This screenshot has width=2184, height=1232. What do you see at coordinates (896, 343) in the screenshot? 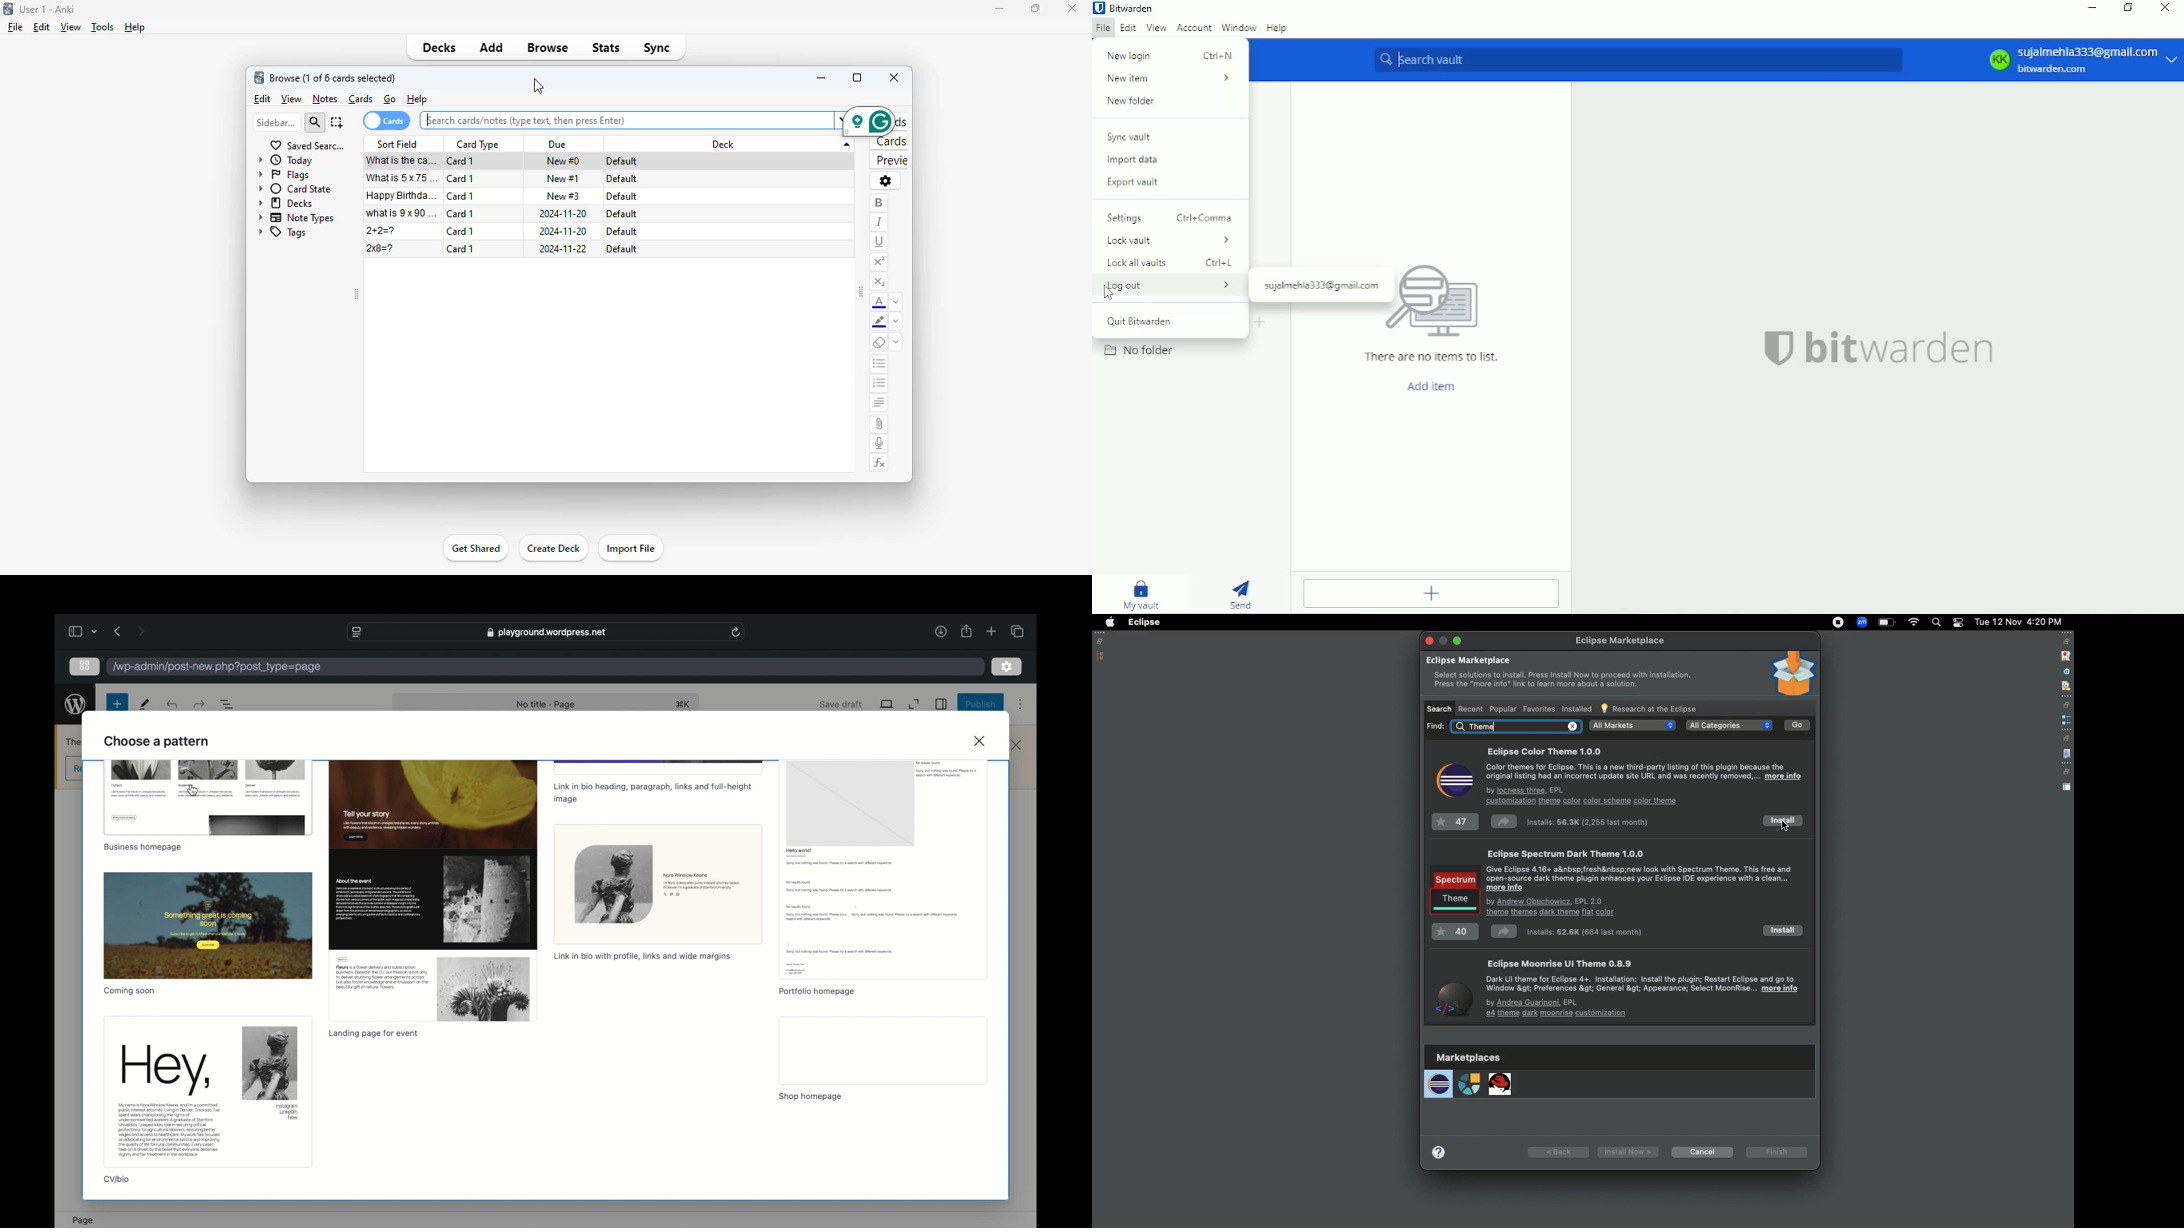
I see `select formatting to remove` at bounding box center [896, 343].